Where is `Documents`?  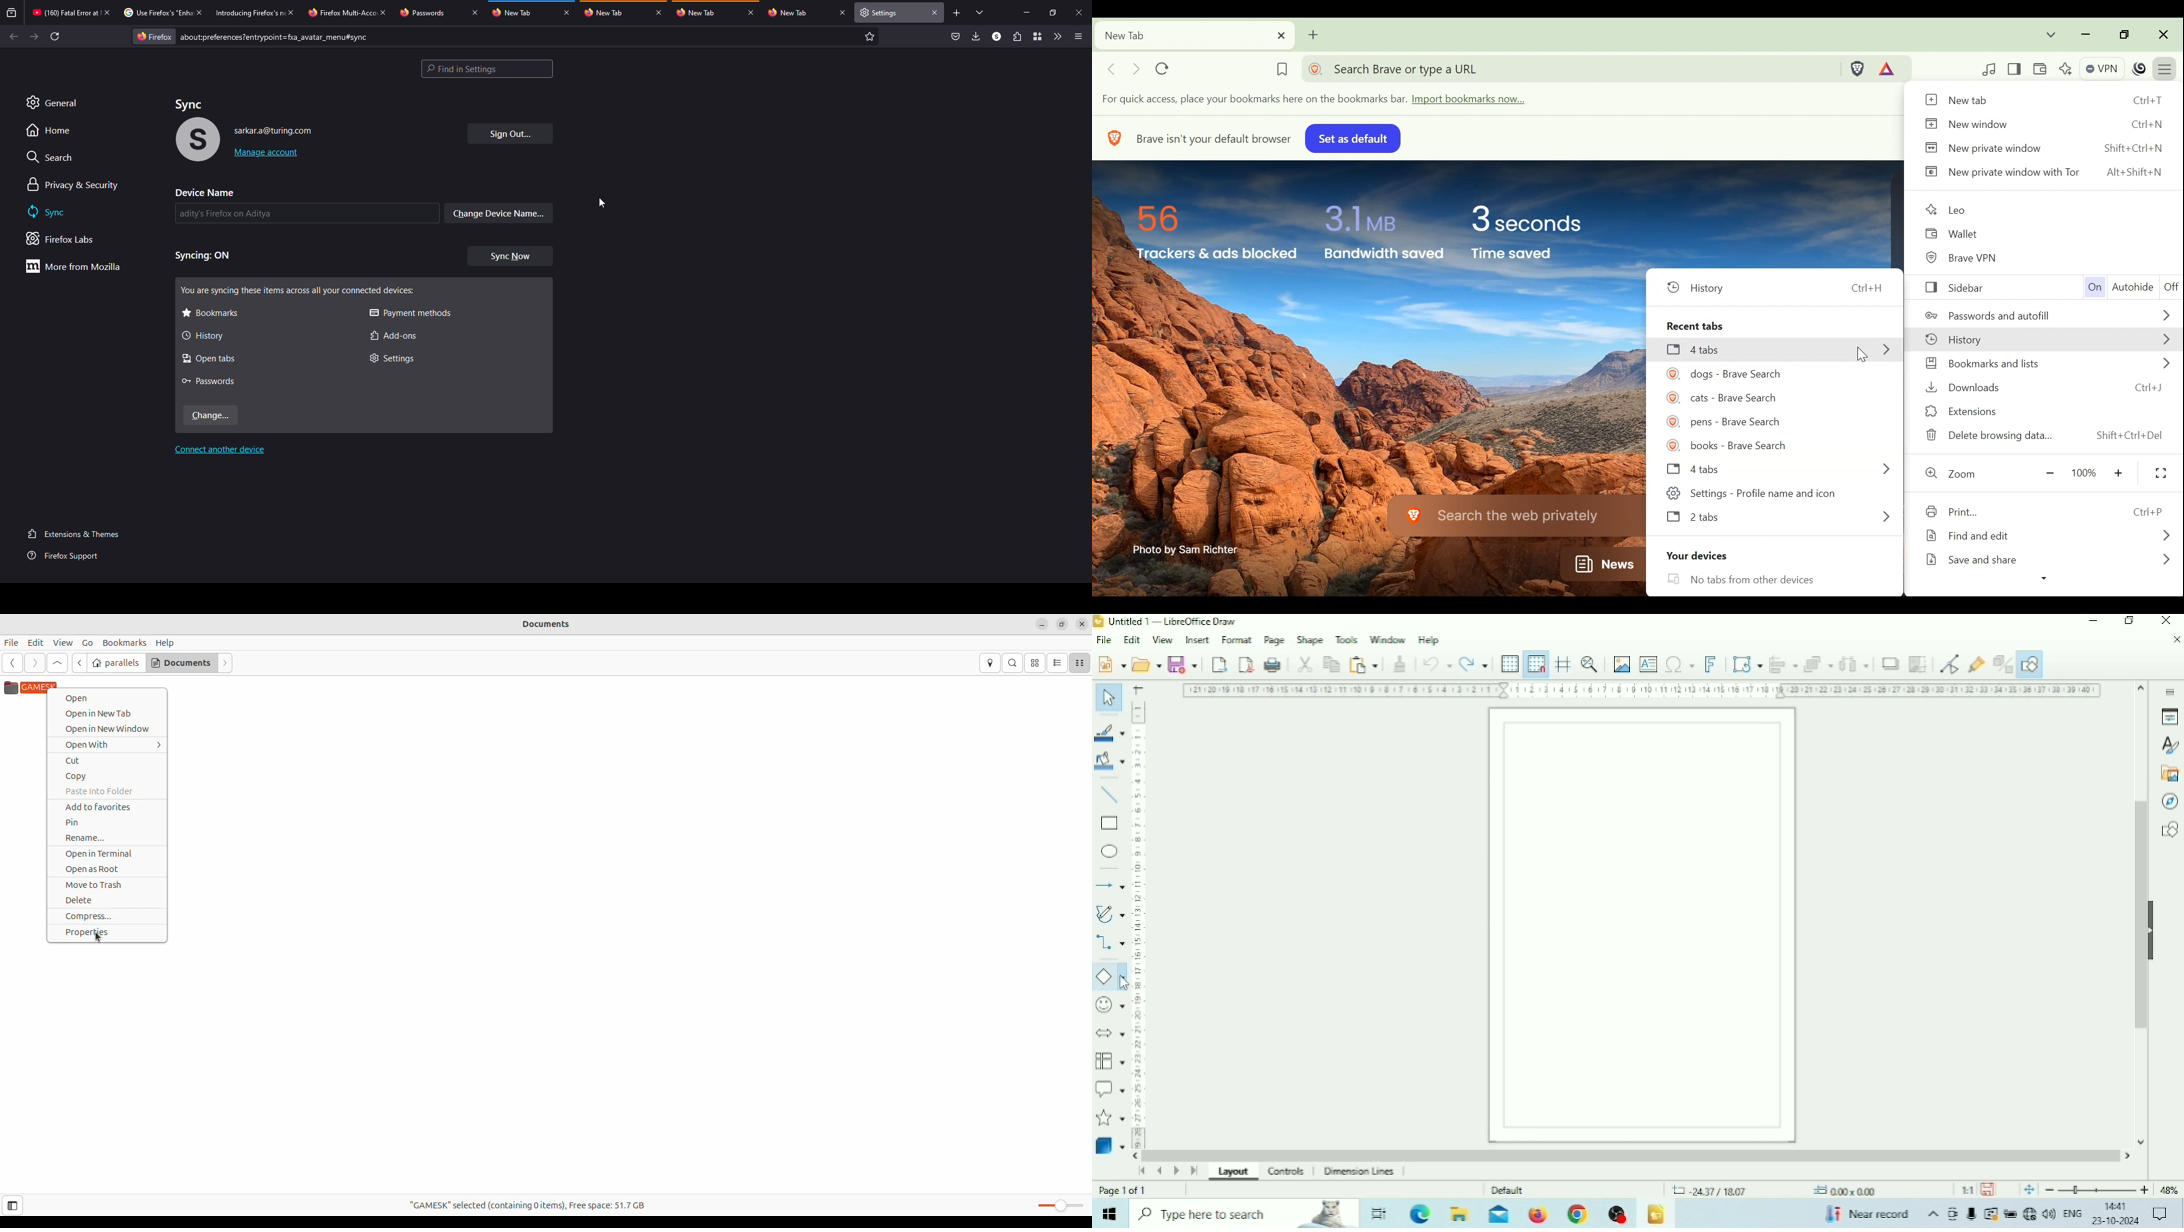 Documents is located at coordinates (180, 662).